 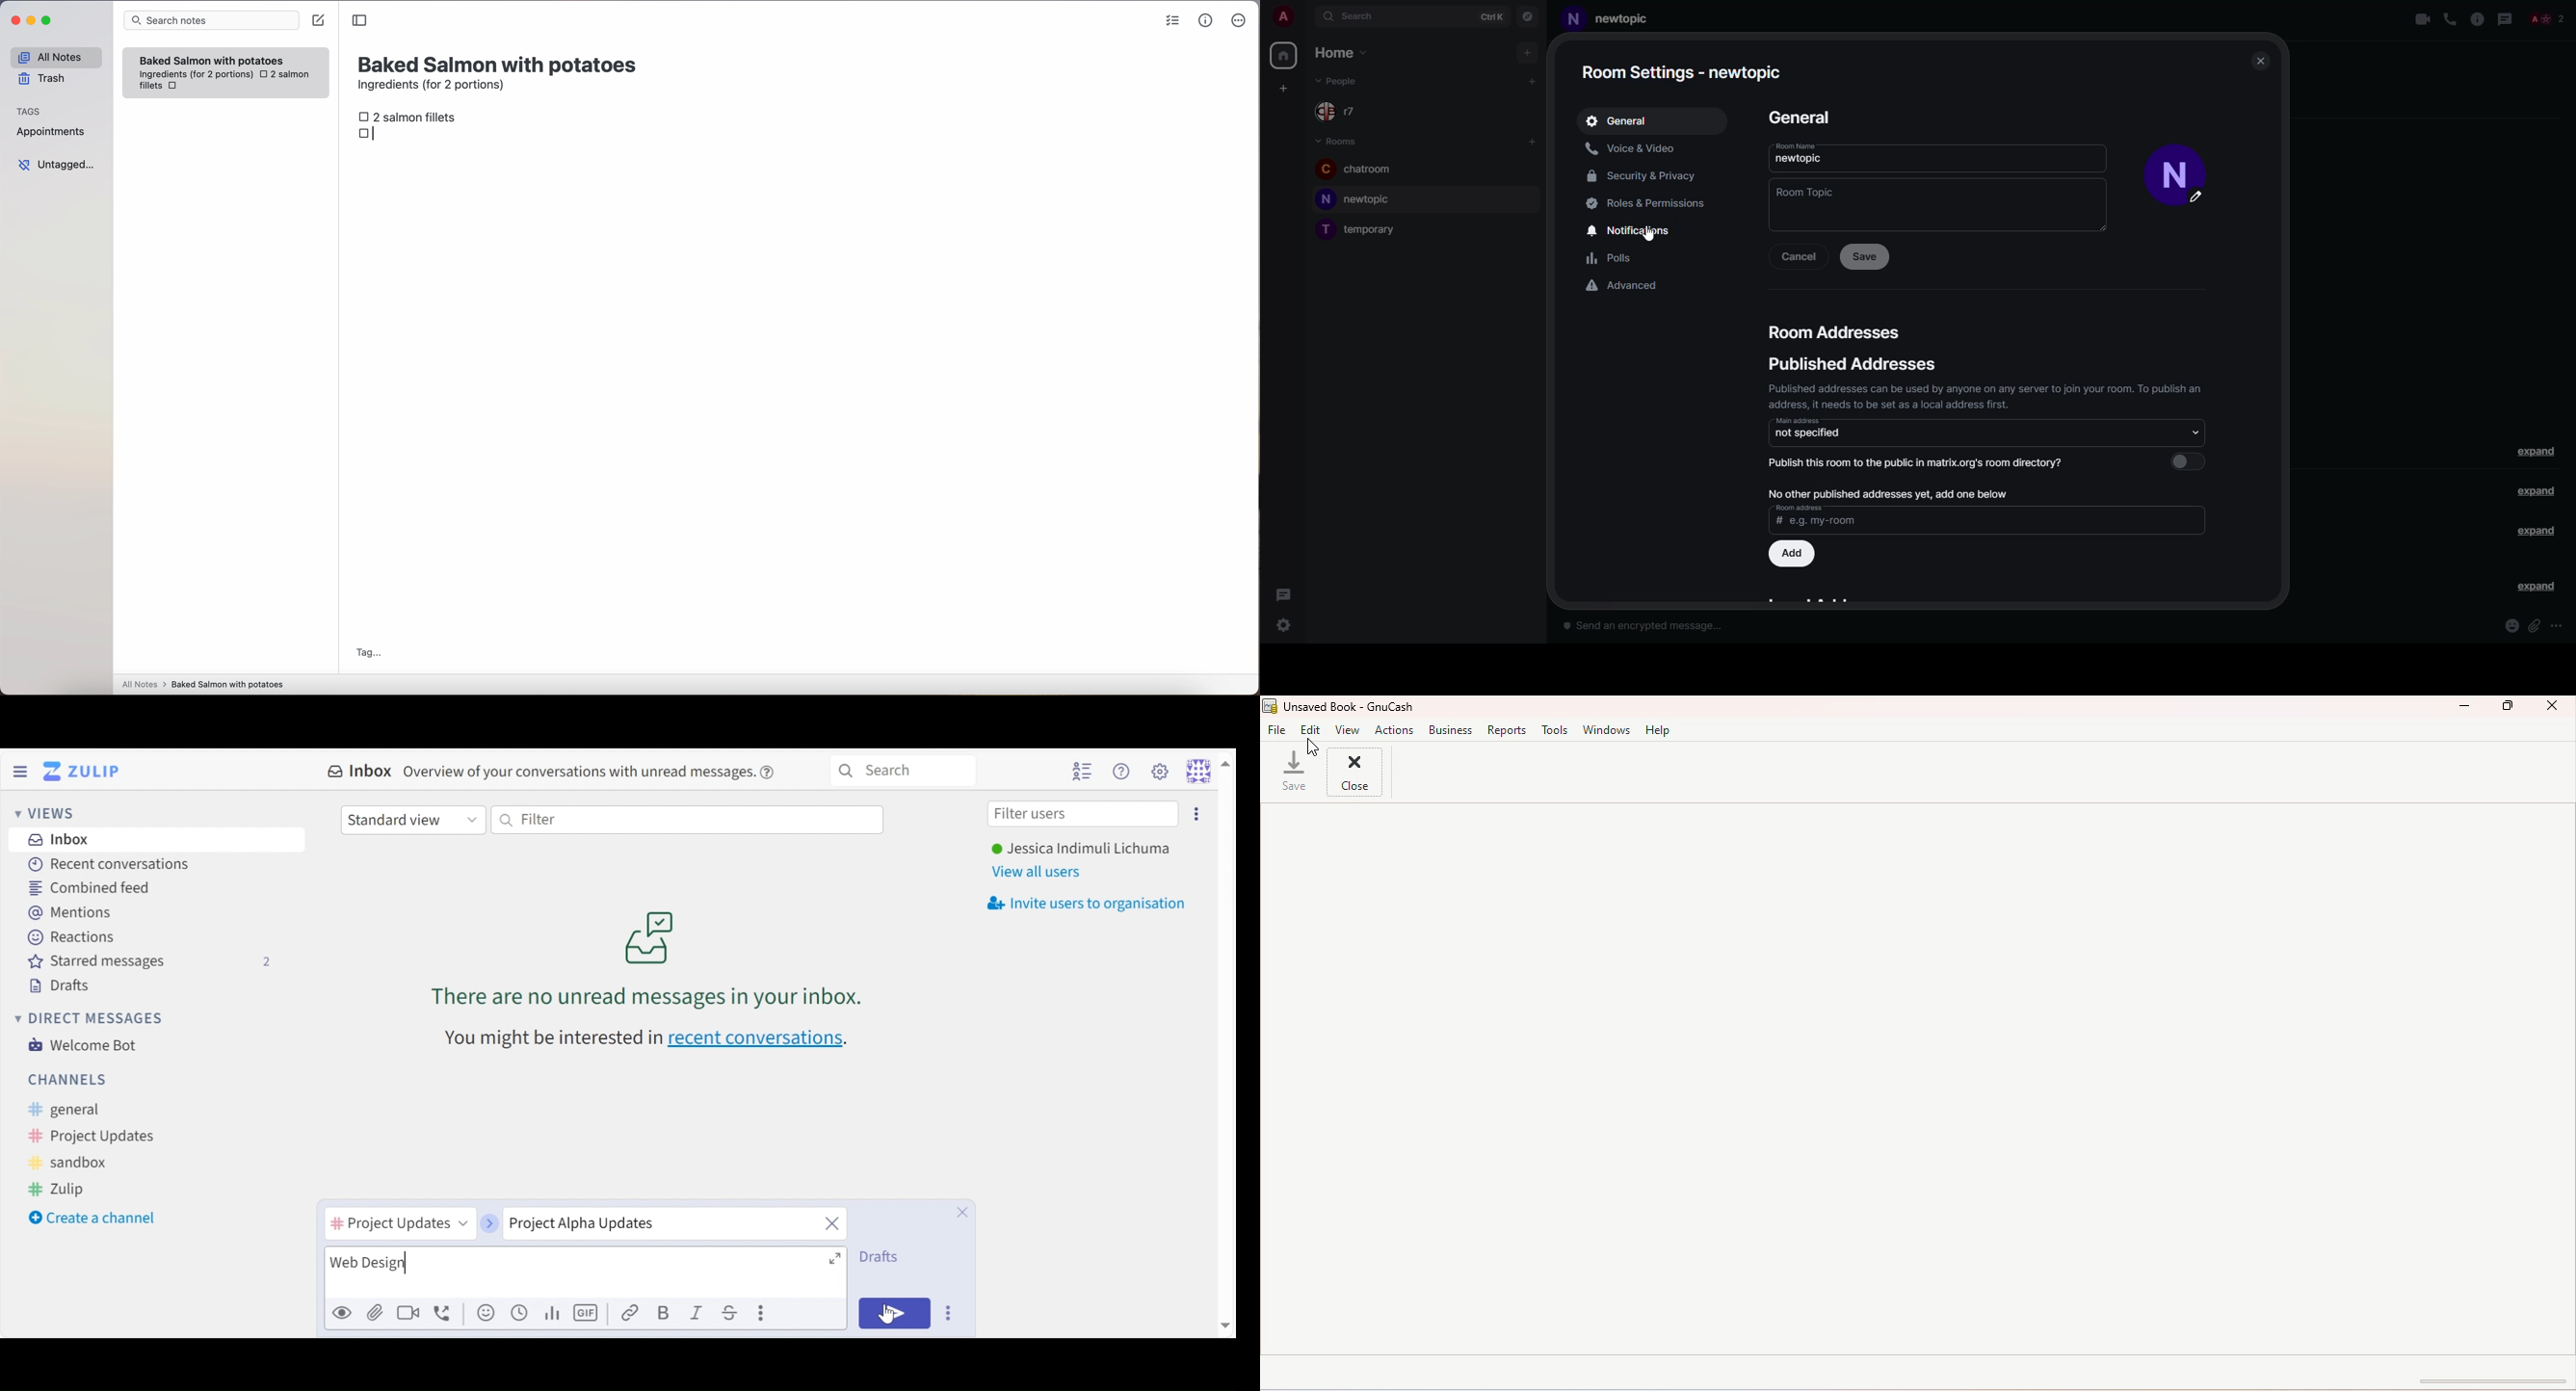 I want to click on add, so click(x=1530, y=141).